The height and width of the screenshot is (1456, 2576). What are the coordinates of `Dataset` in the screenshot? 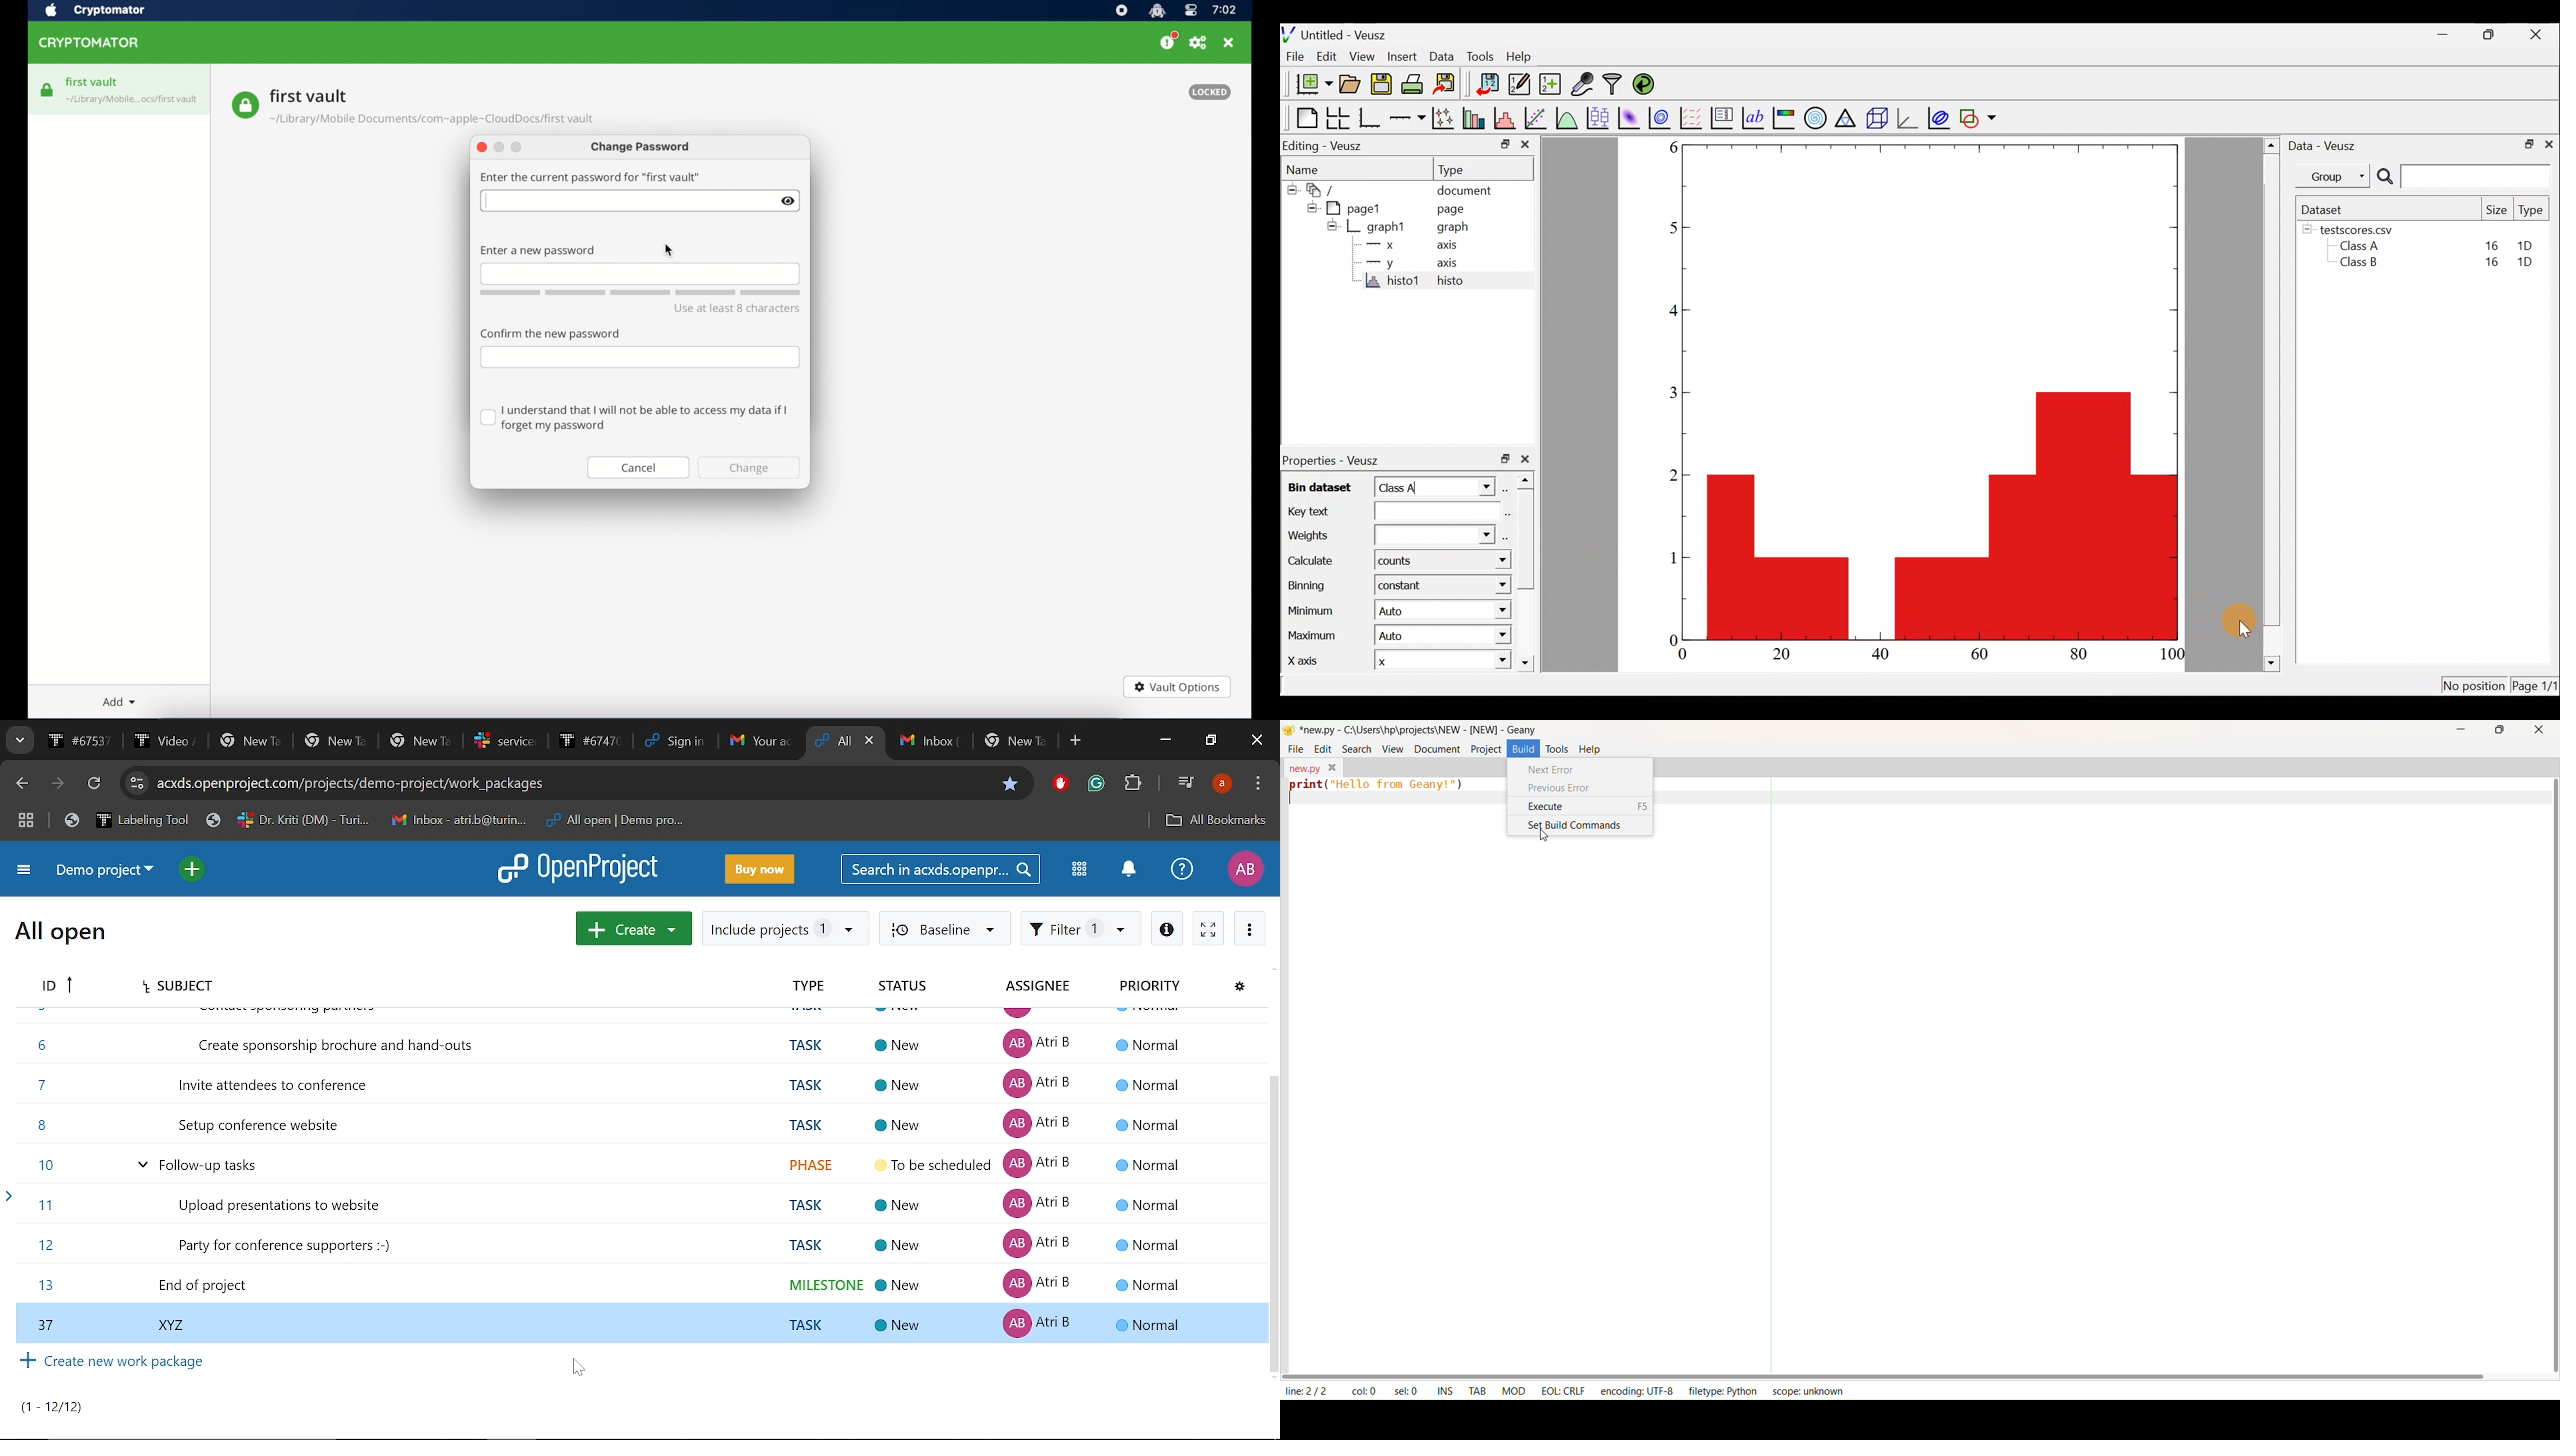 It's located at (2325, 208).